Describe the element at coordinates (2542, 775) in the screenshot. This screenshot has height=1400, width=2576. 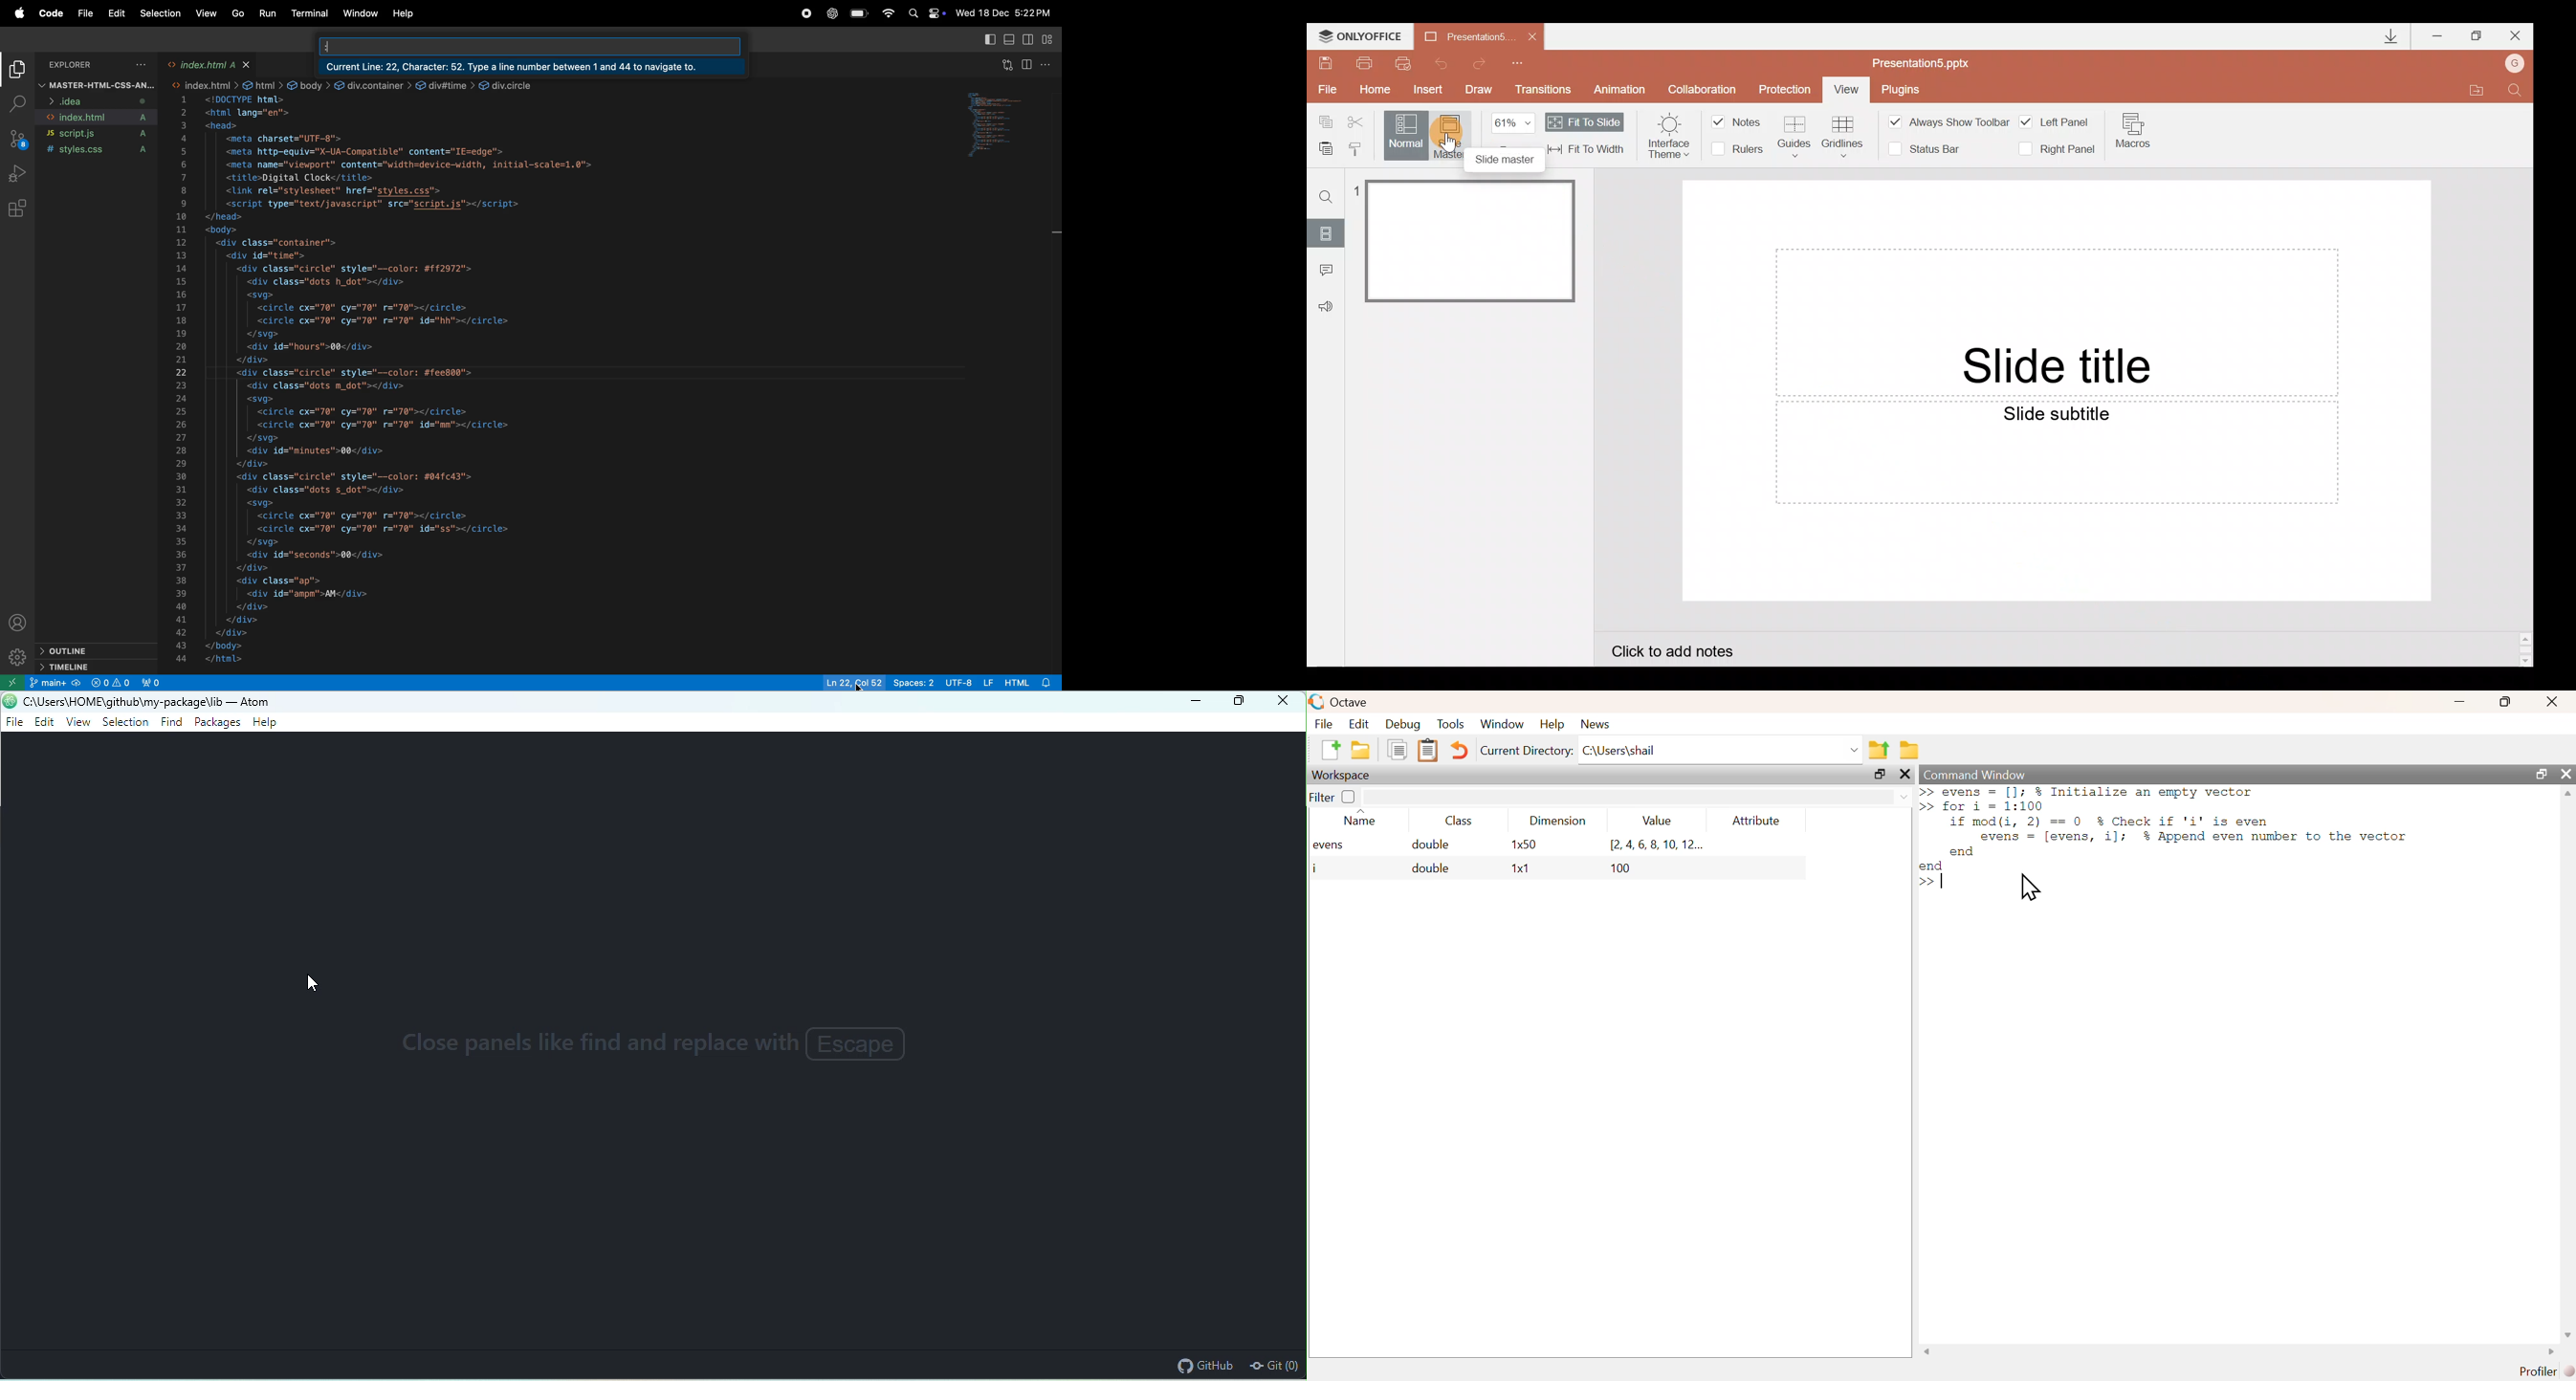
I see `maximize` at that location.